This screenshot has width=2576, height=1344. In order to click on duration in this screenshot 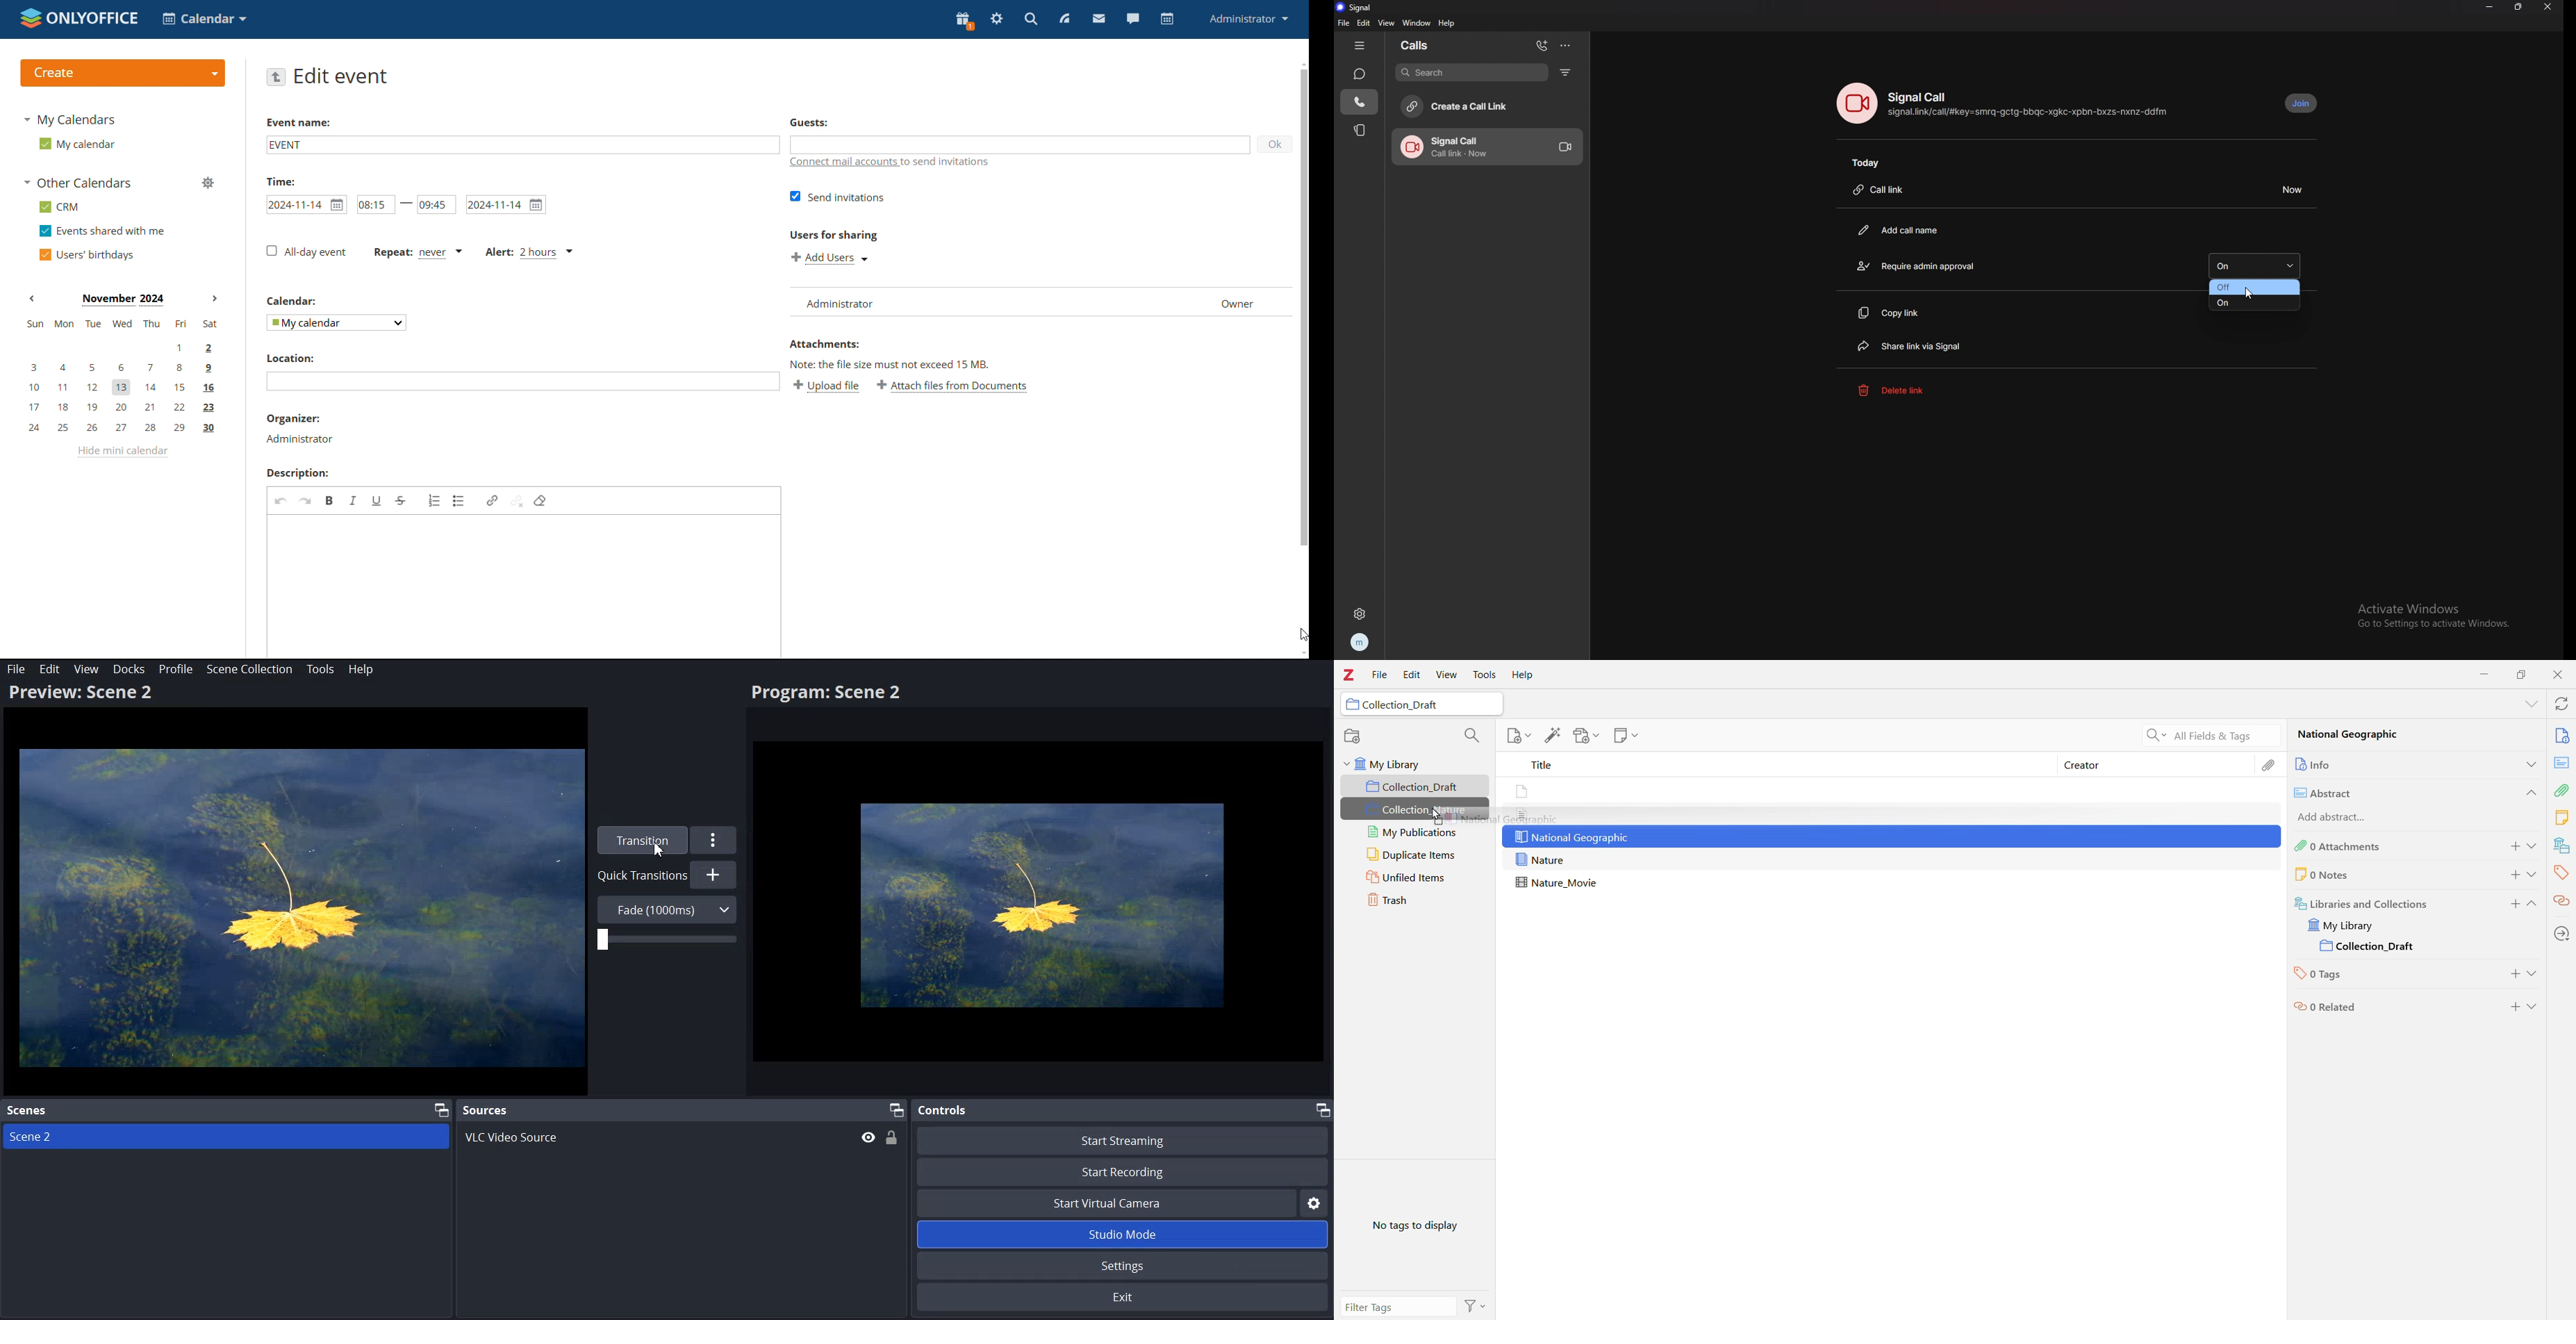, I will do `click(2291, 189)`.